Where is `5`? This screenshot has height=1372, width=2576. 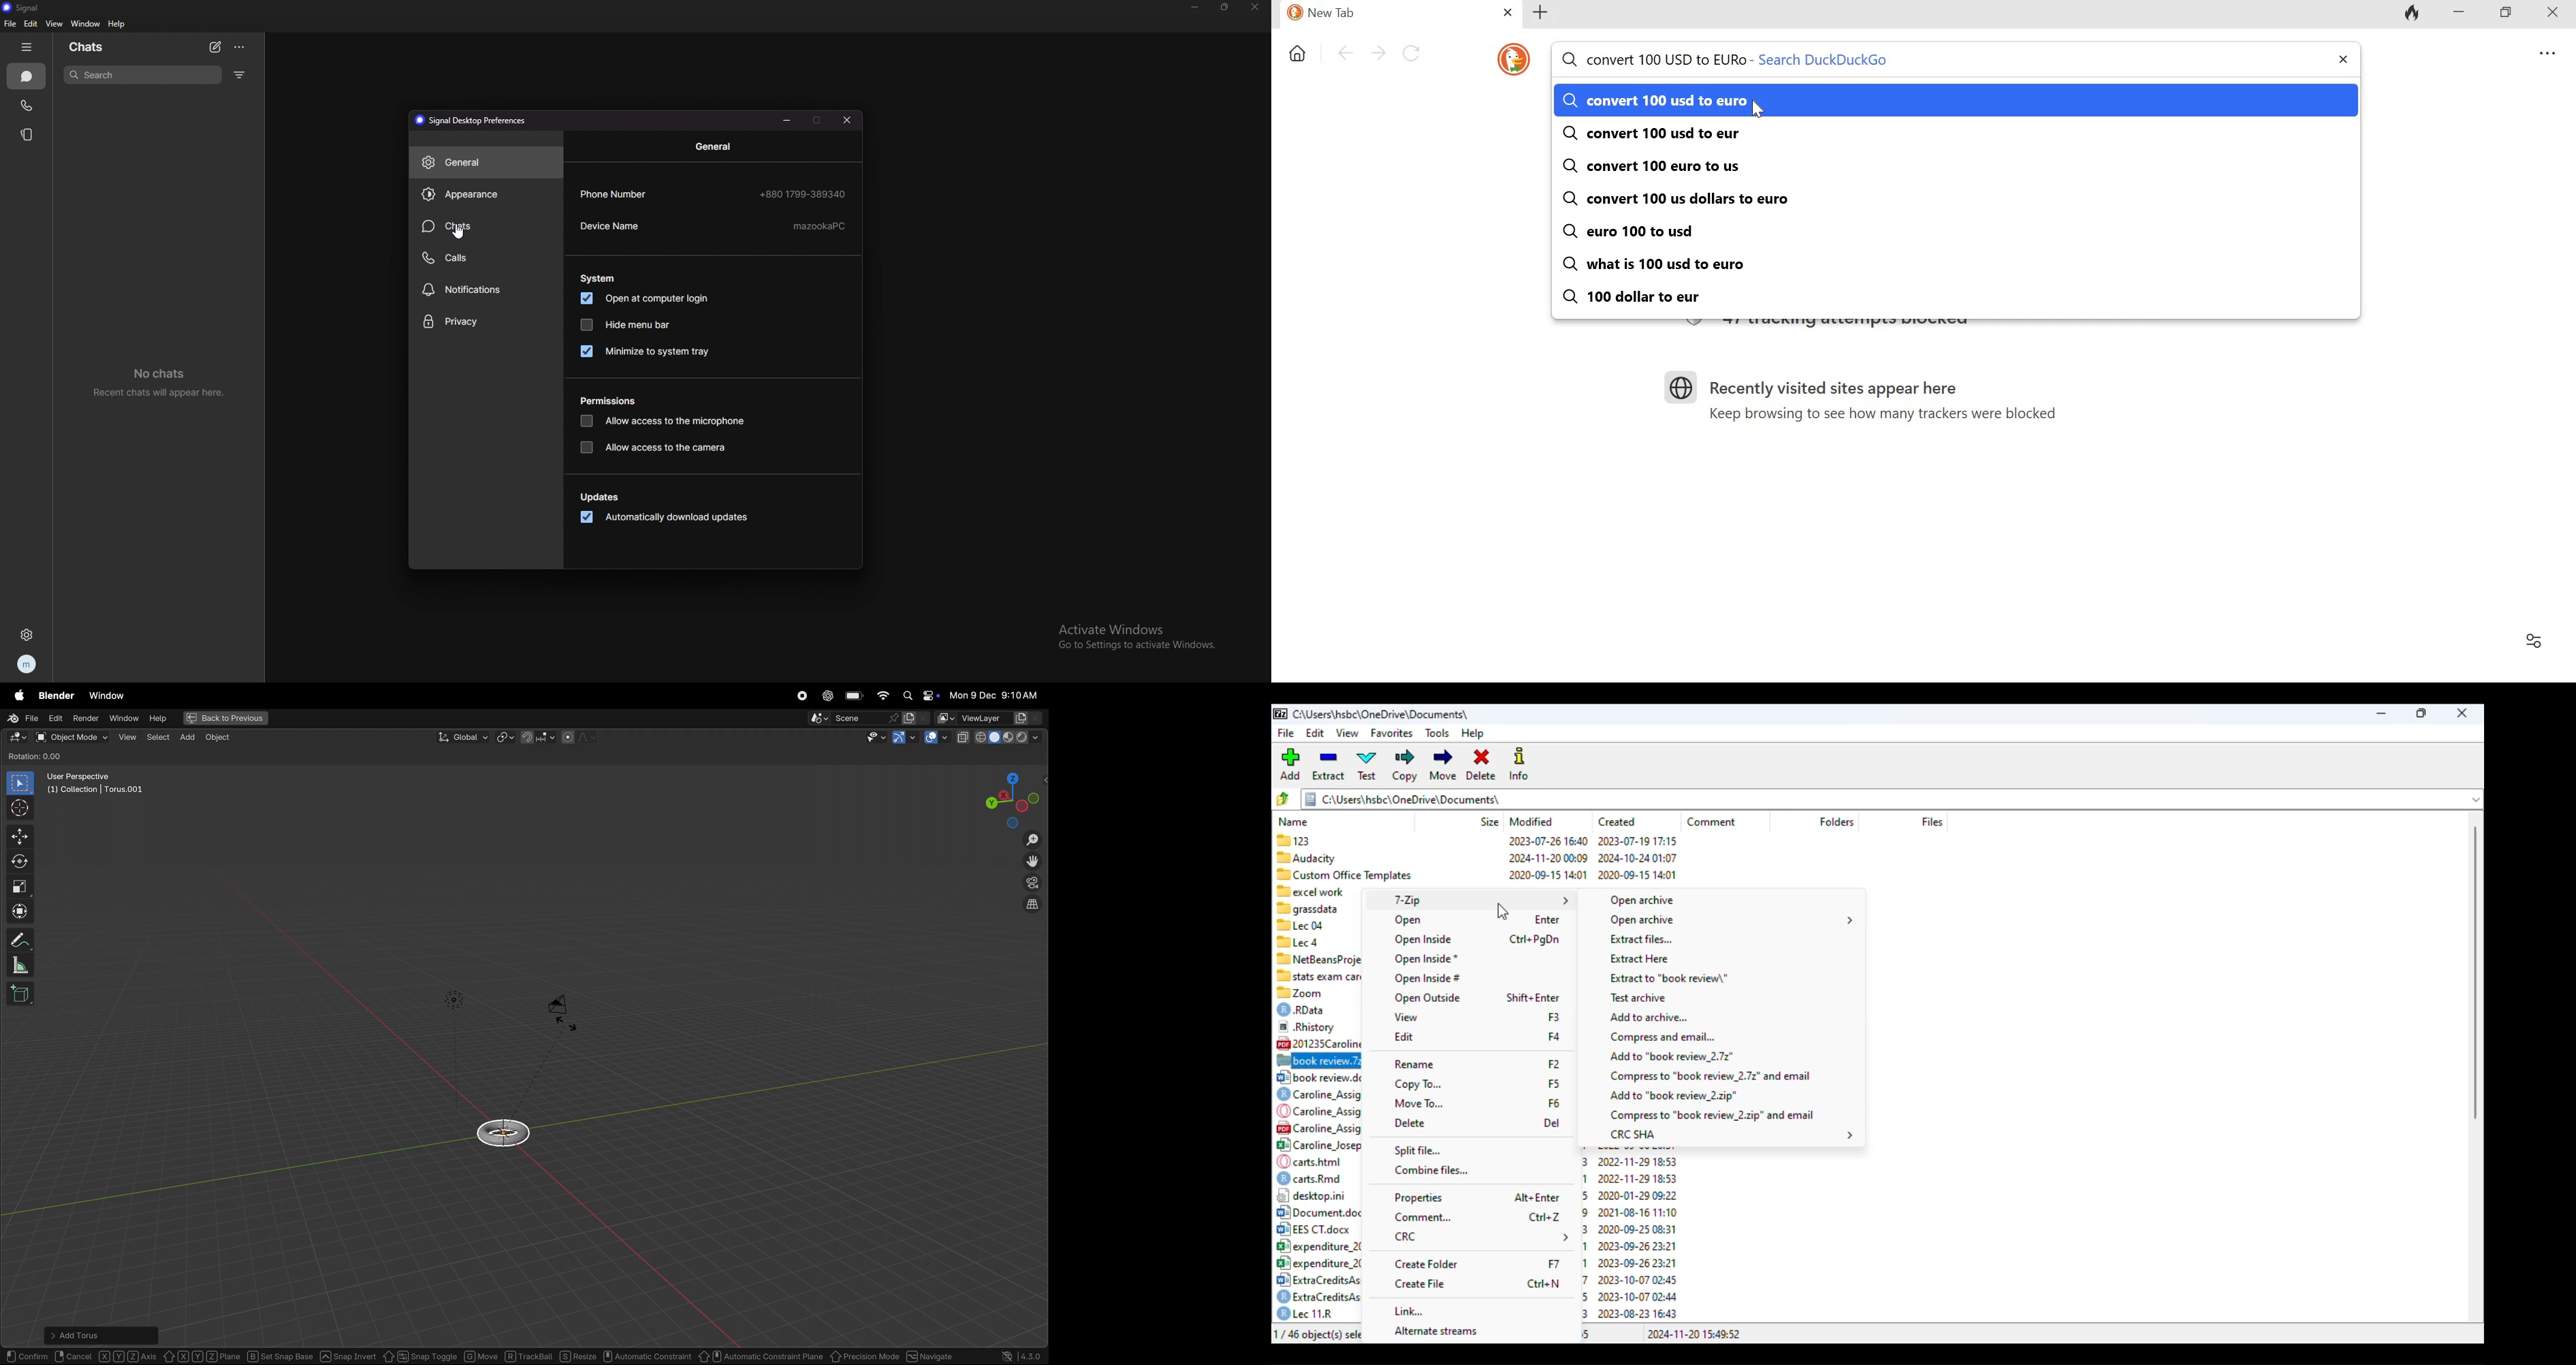 5 is located at coordinates (1586, 1333).